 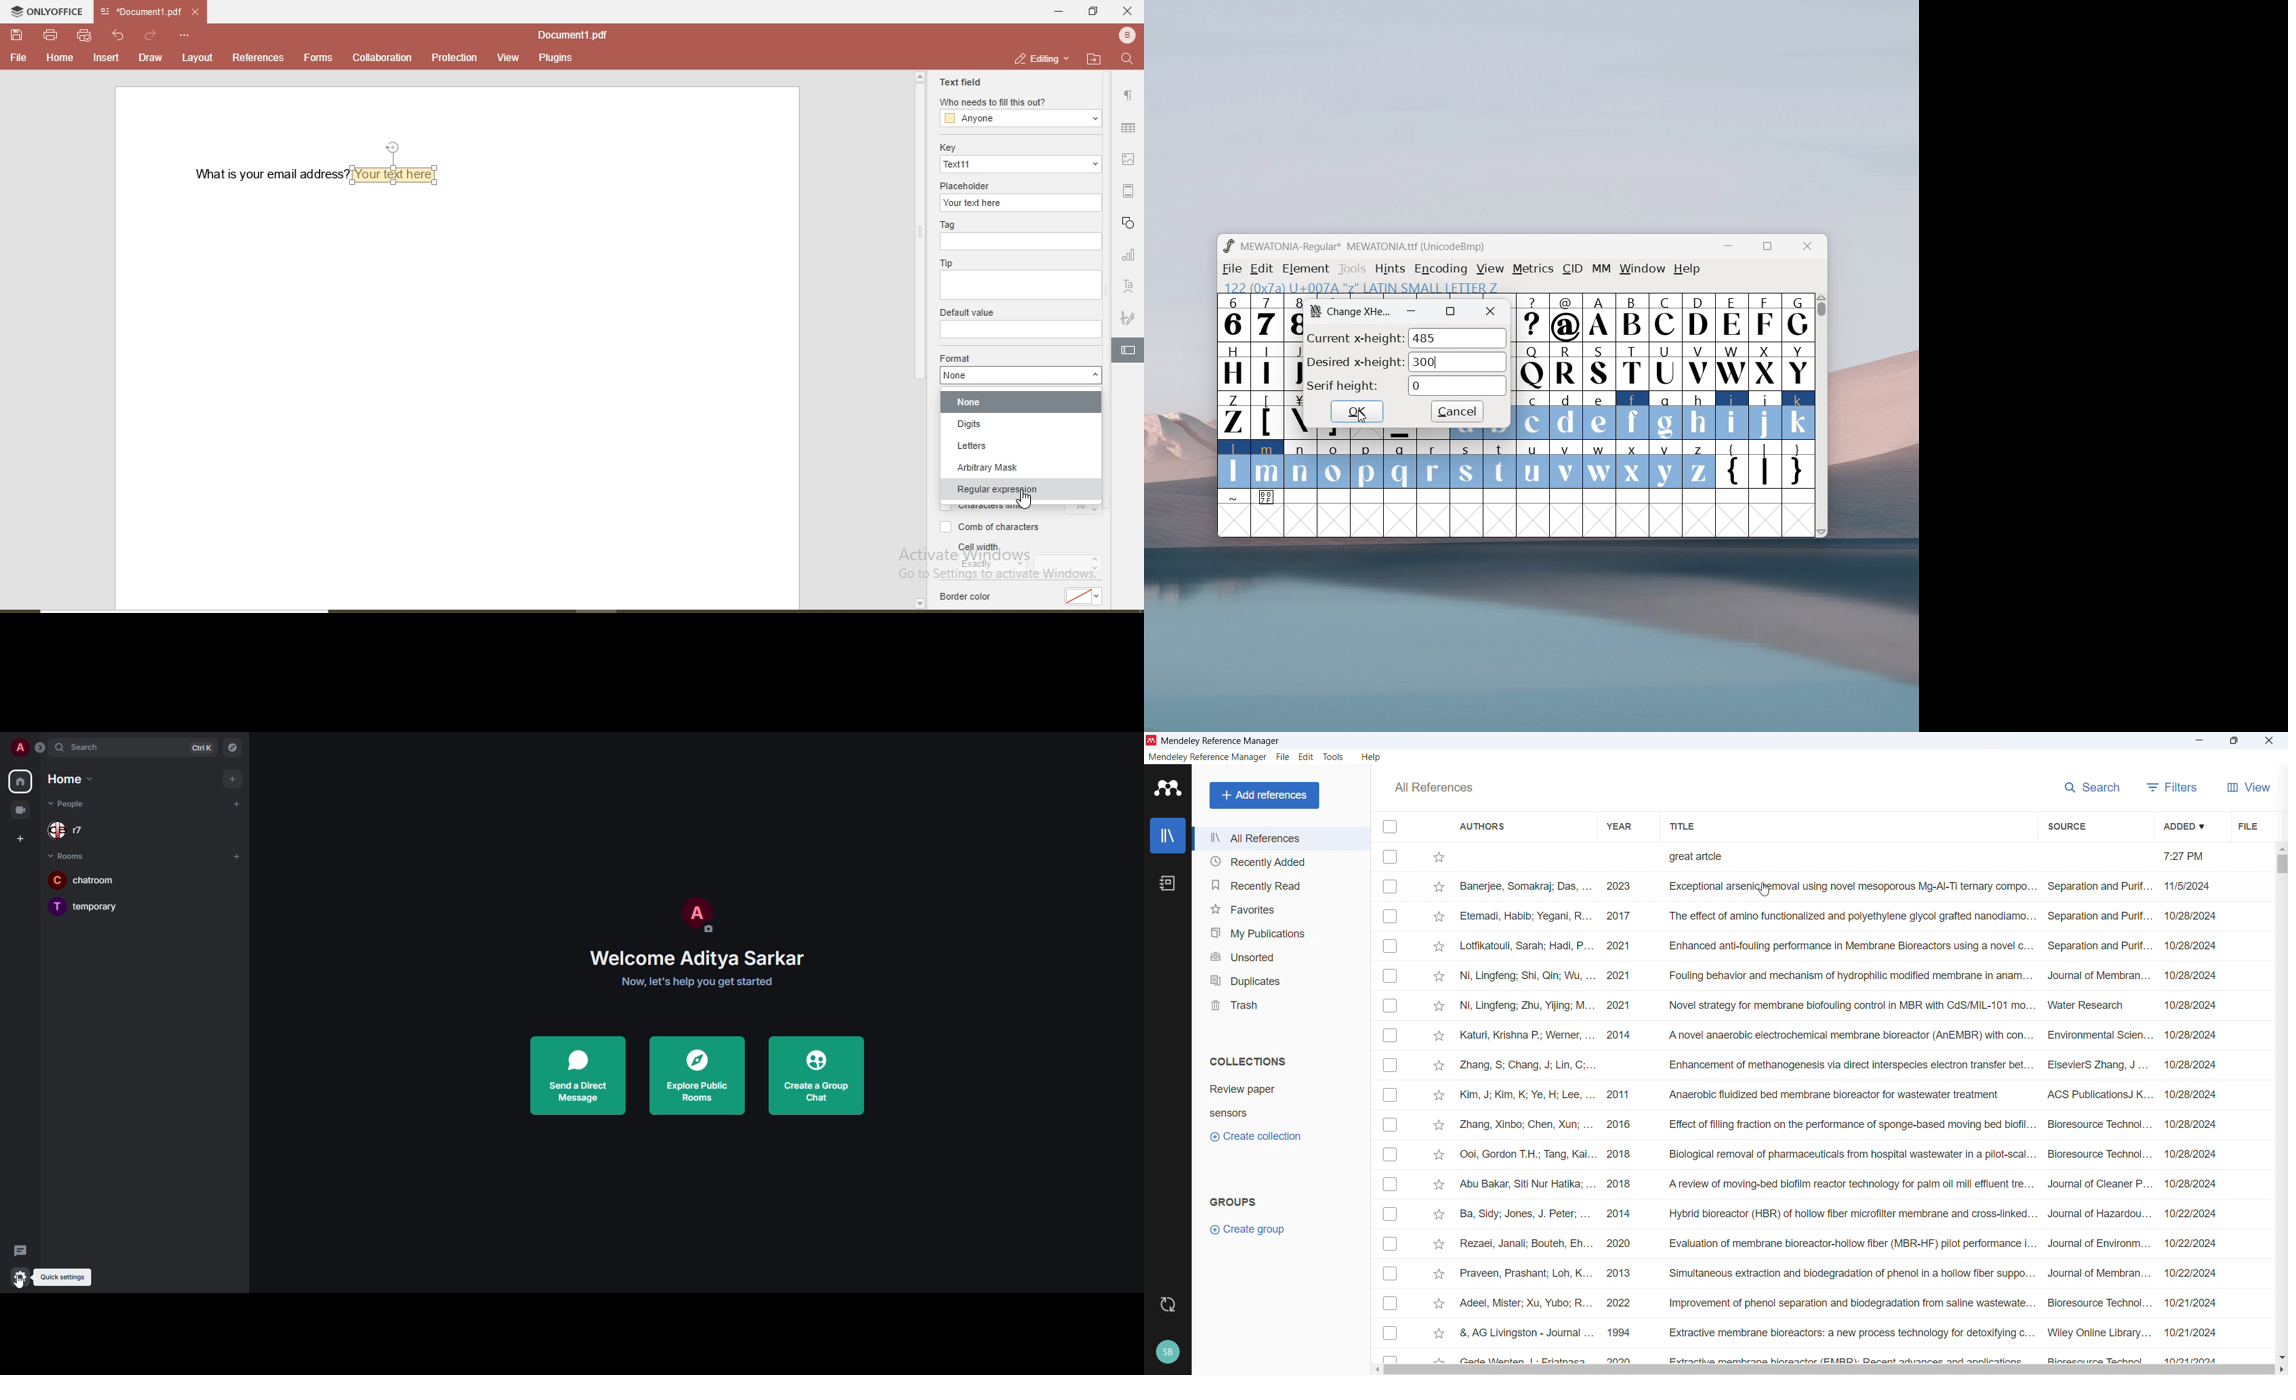 What do you see at coordinates (1457, 412) in the screenshot?
I see `cancel` at bounding box center [1457, 412].